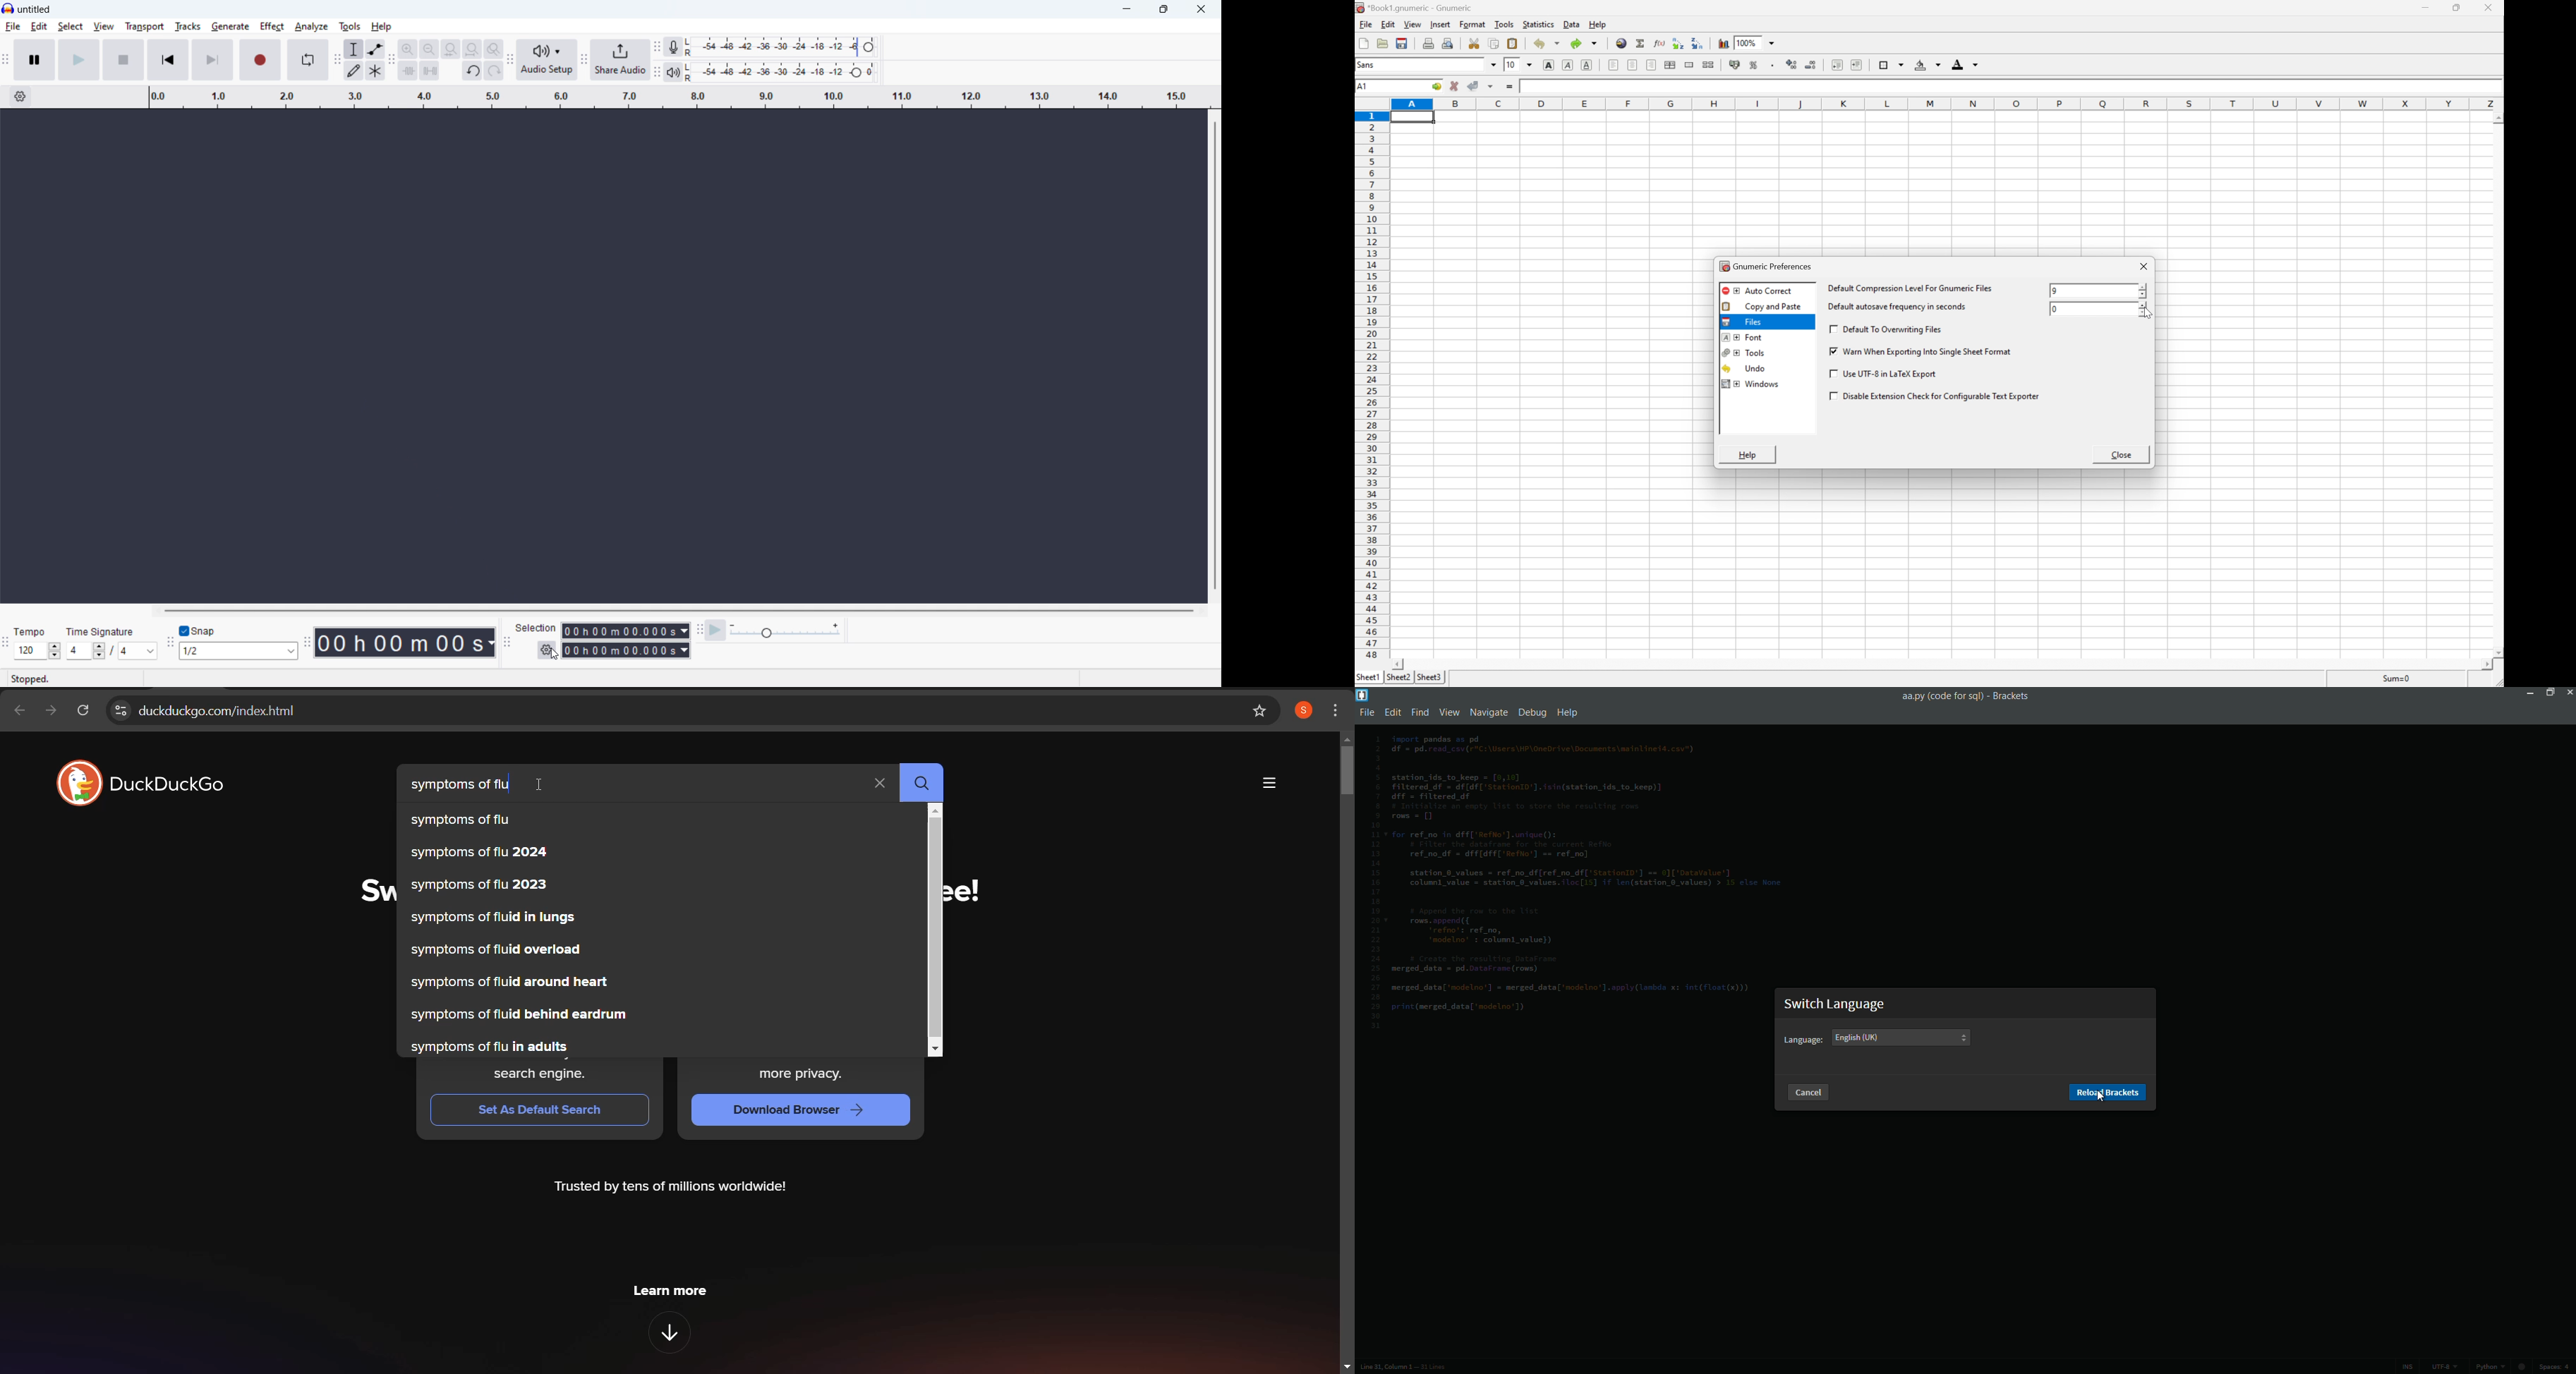  I want to click on start time, so click(626, 630).